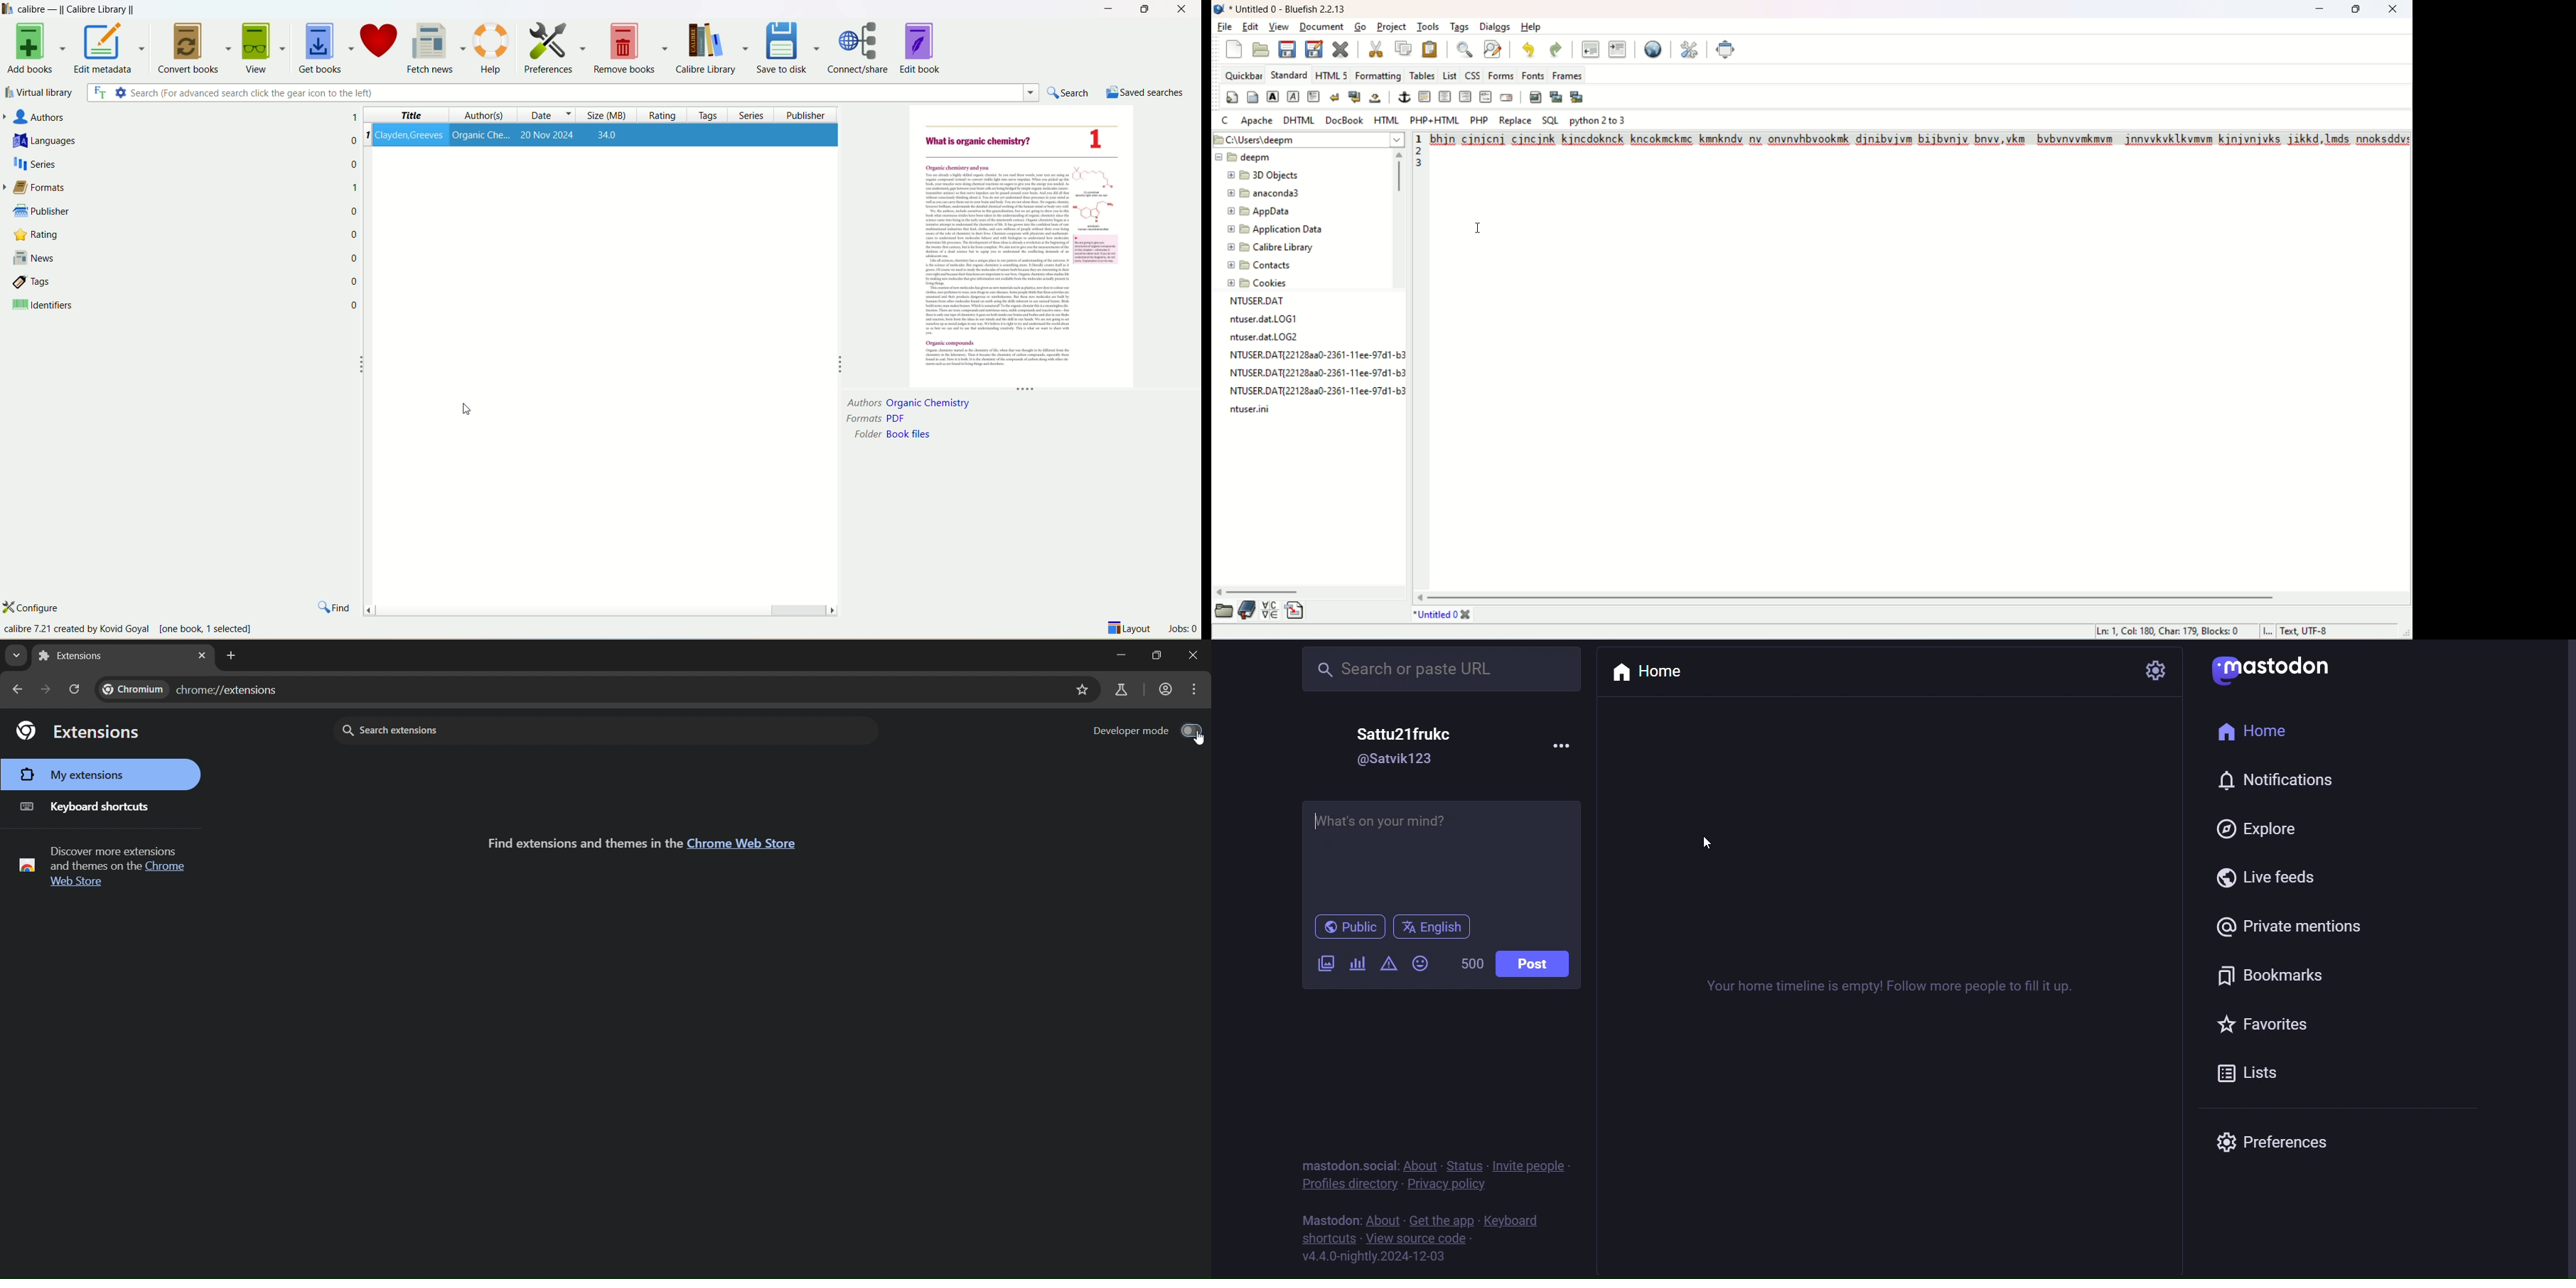  Describe the element at coordinates (1591, 48) in the screenshot. I see `unindent` at that location.